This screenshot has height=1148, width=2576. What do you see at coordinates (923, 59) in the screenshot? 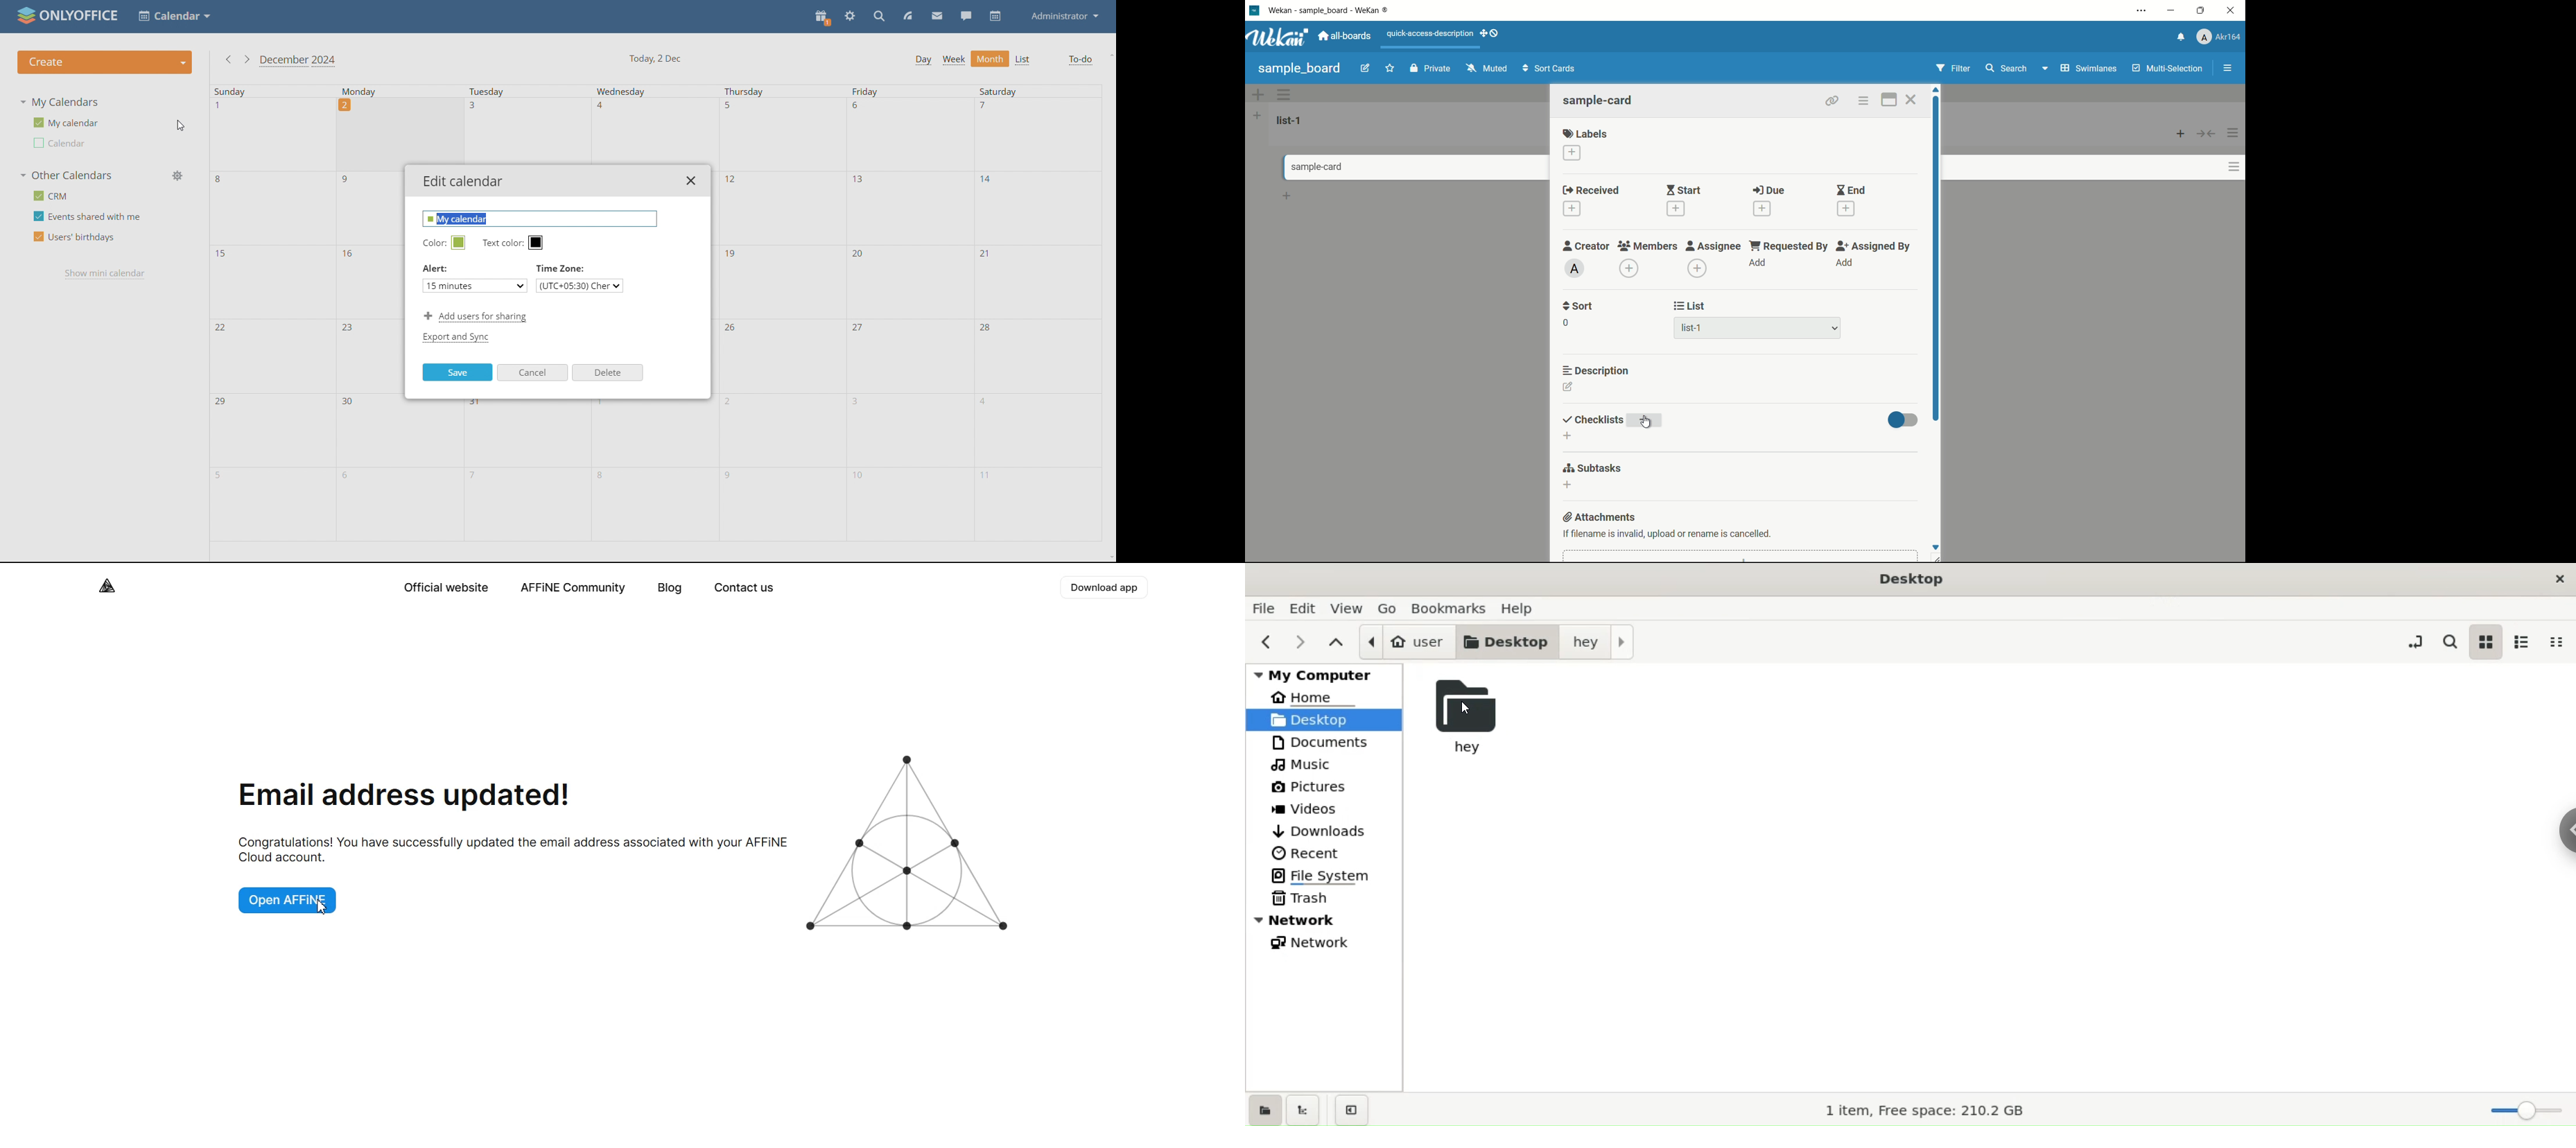
I see `day view` at bounding box center [923, 59].